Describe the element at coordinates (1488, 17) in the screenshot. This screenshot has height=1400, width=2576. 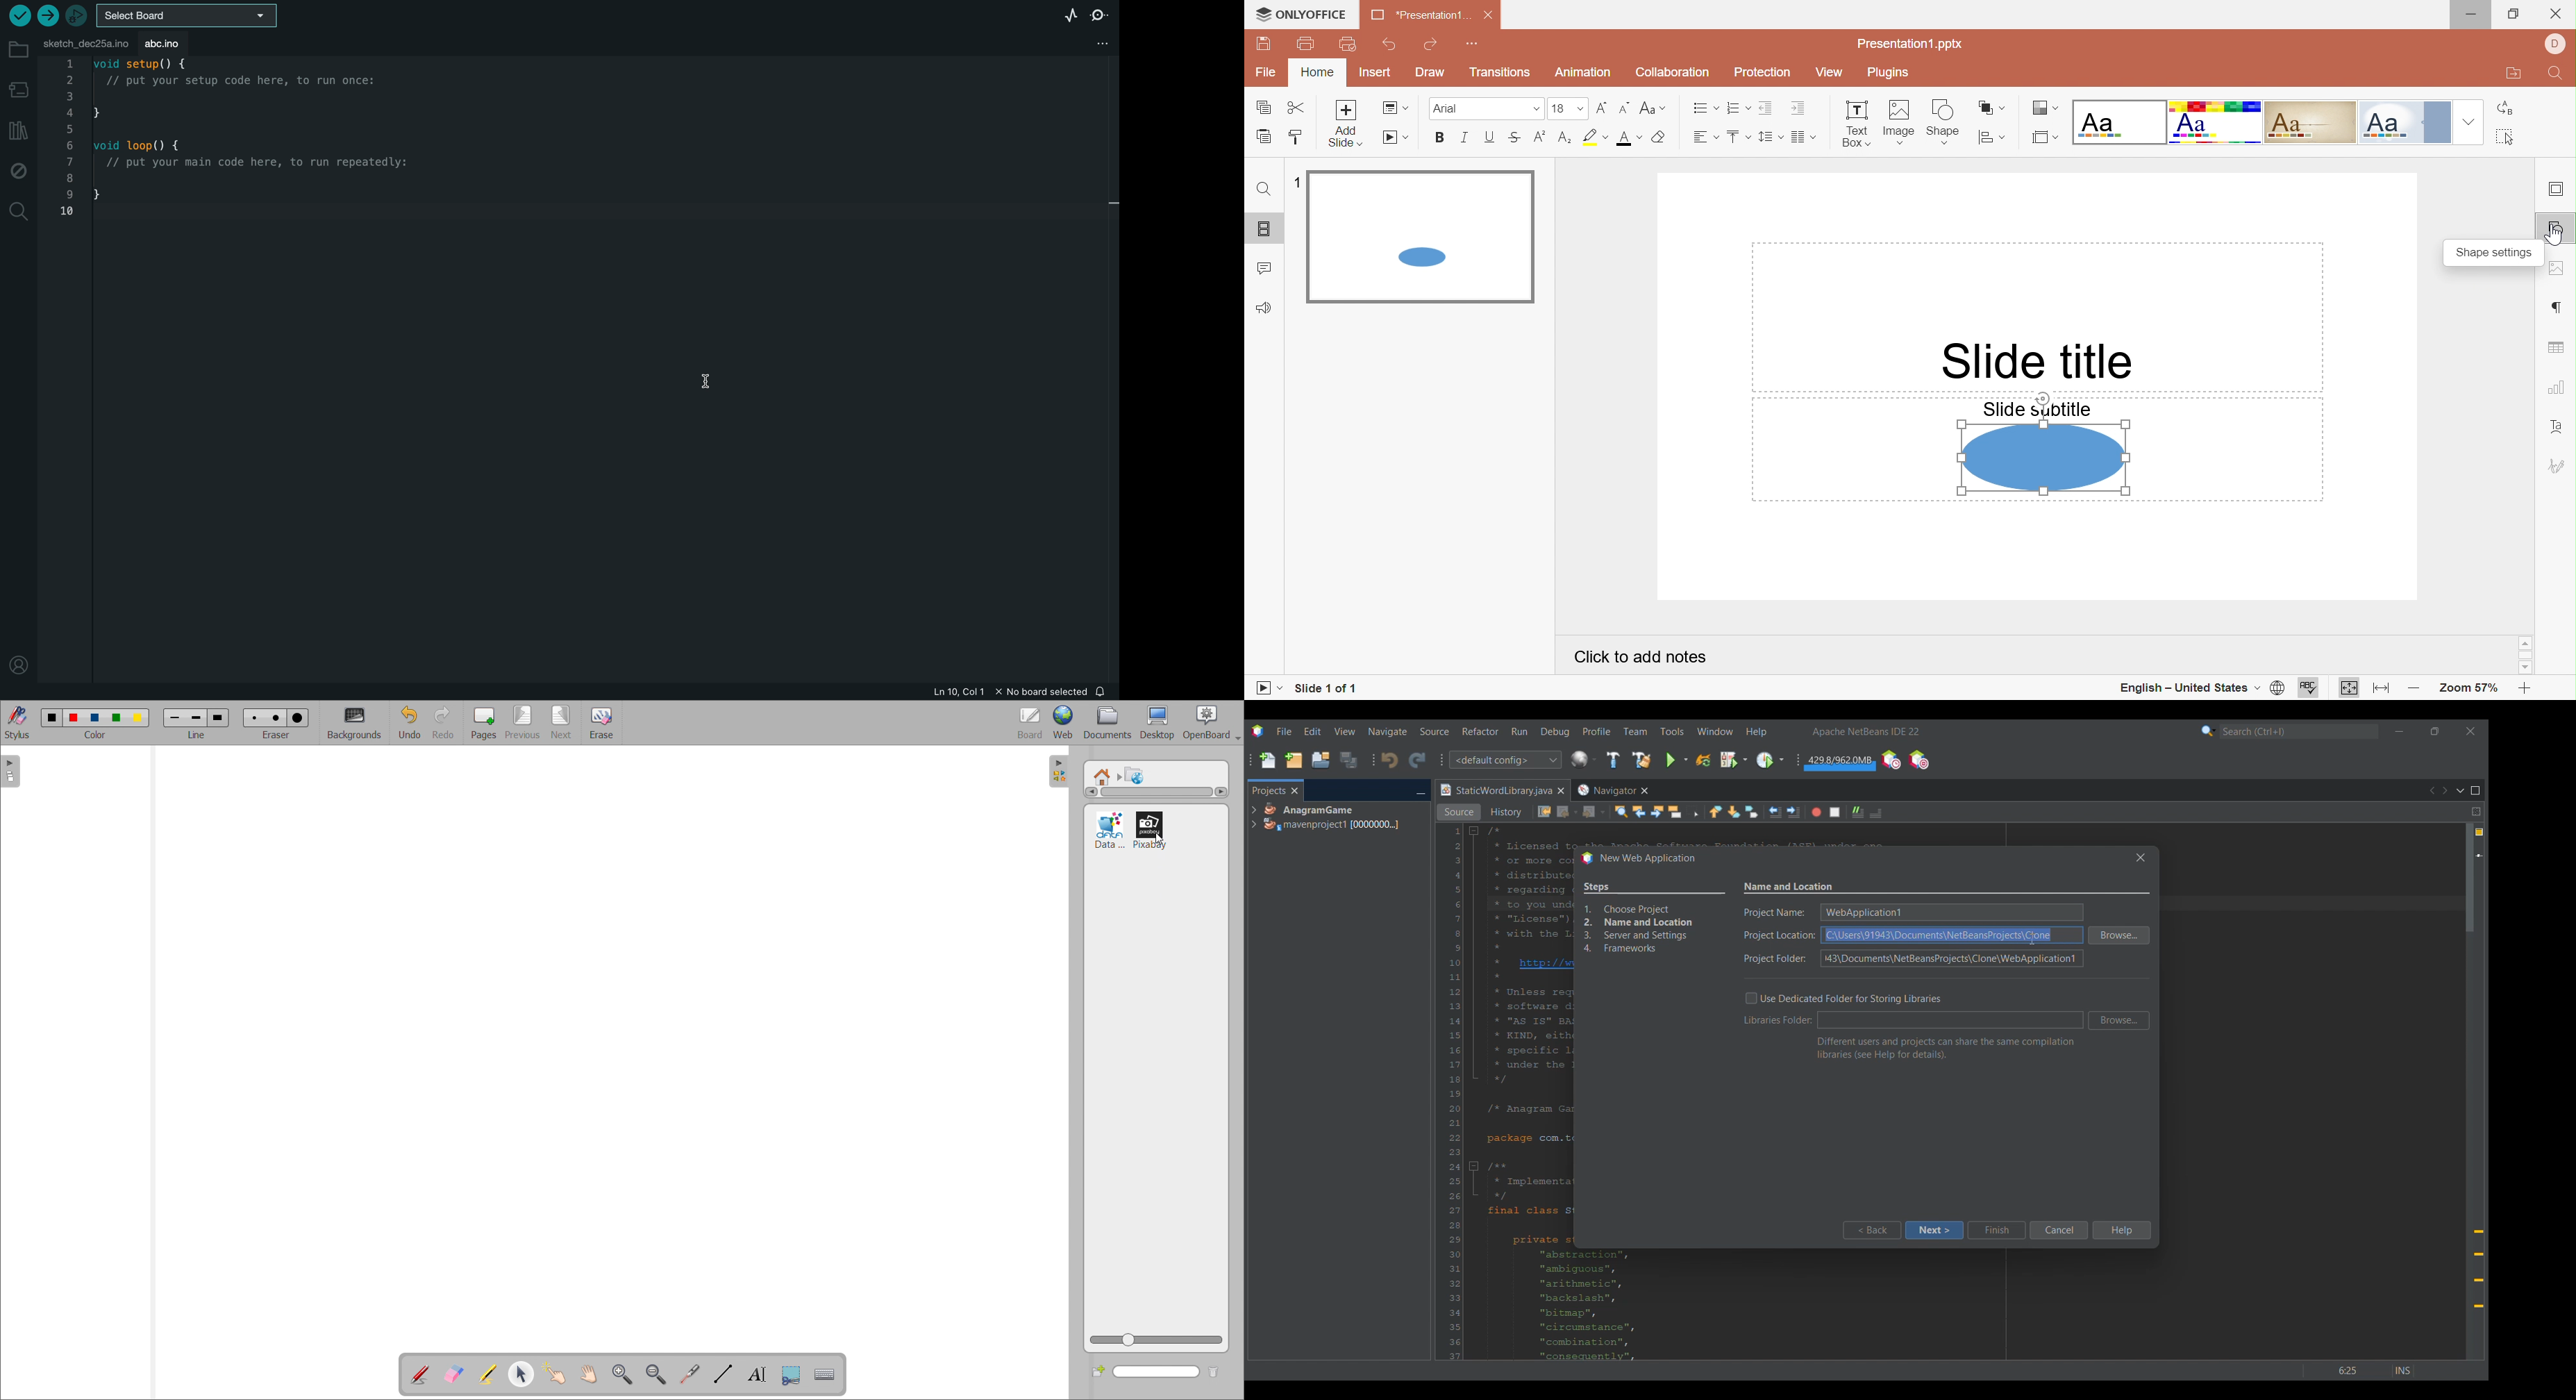
I see `Close` at that location.